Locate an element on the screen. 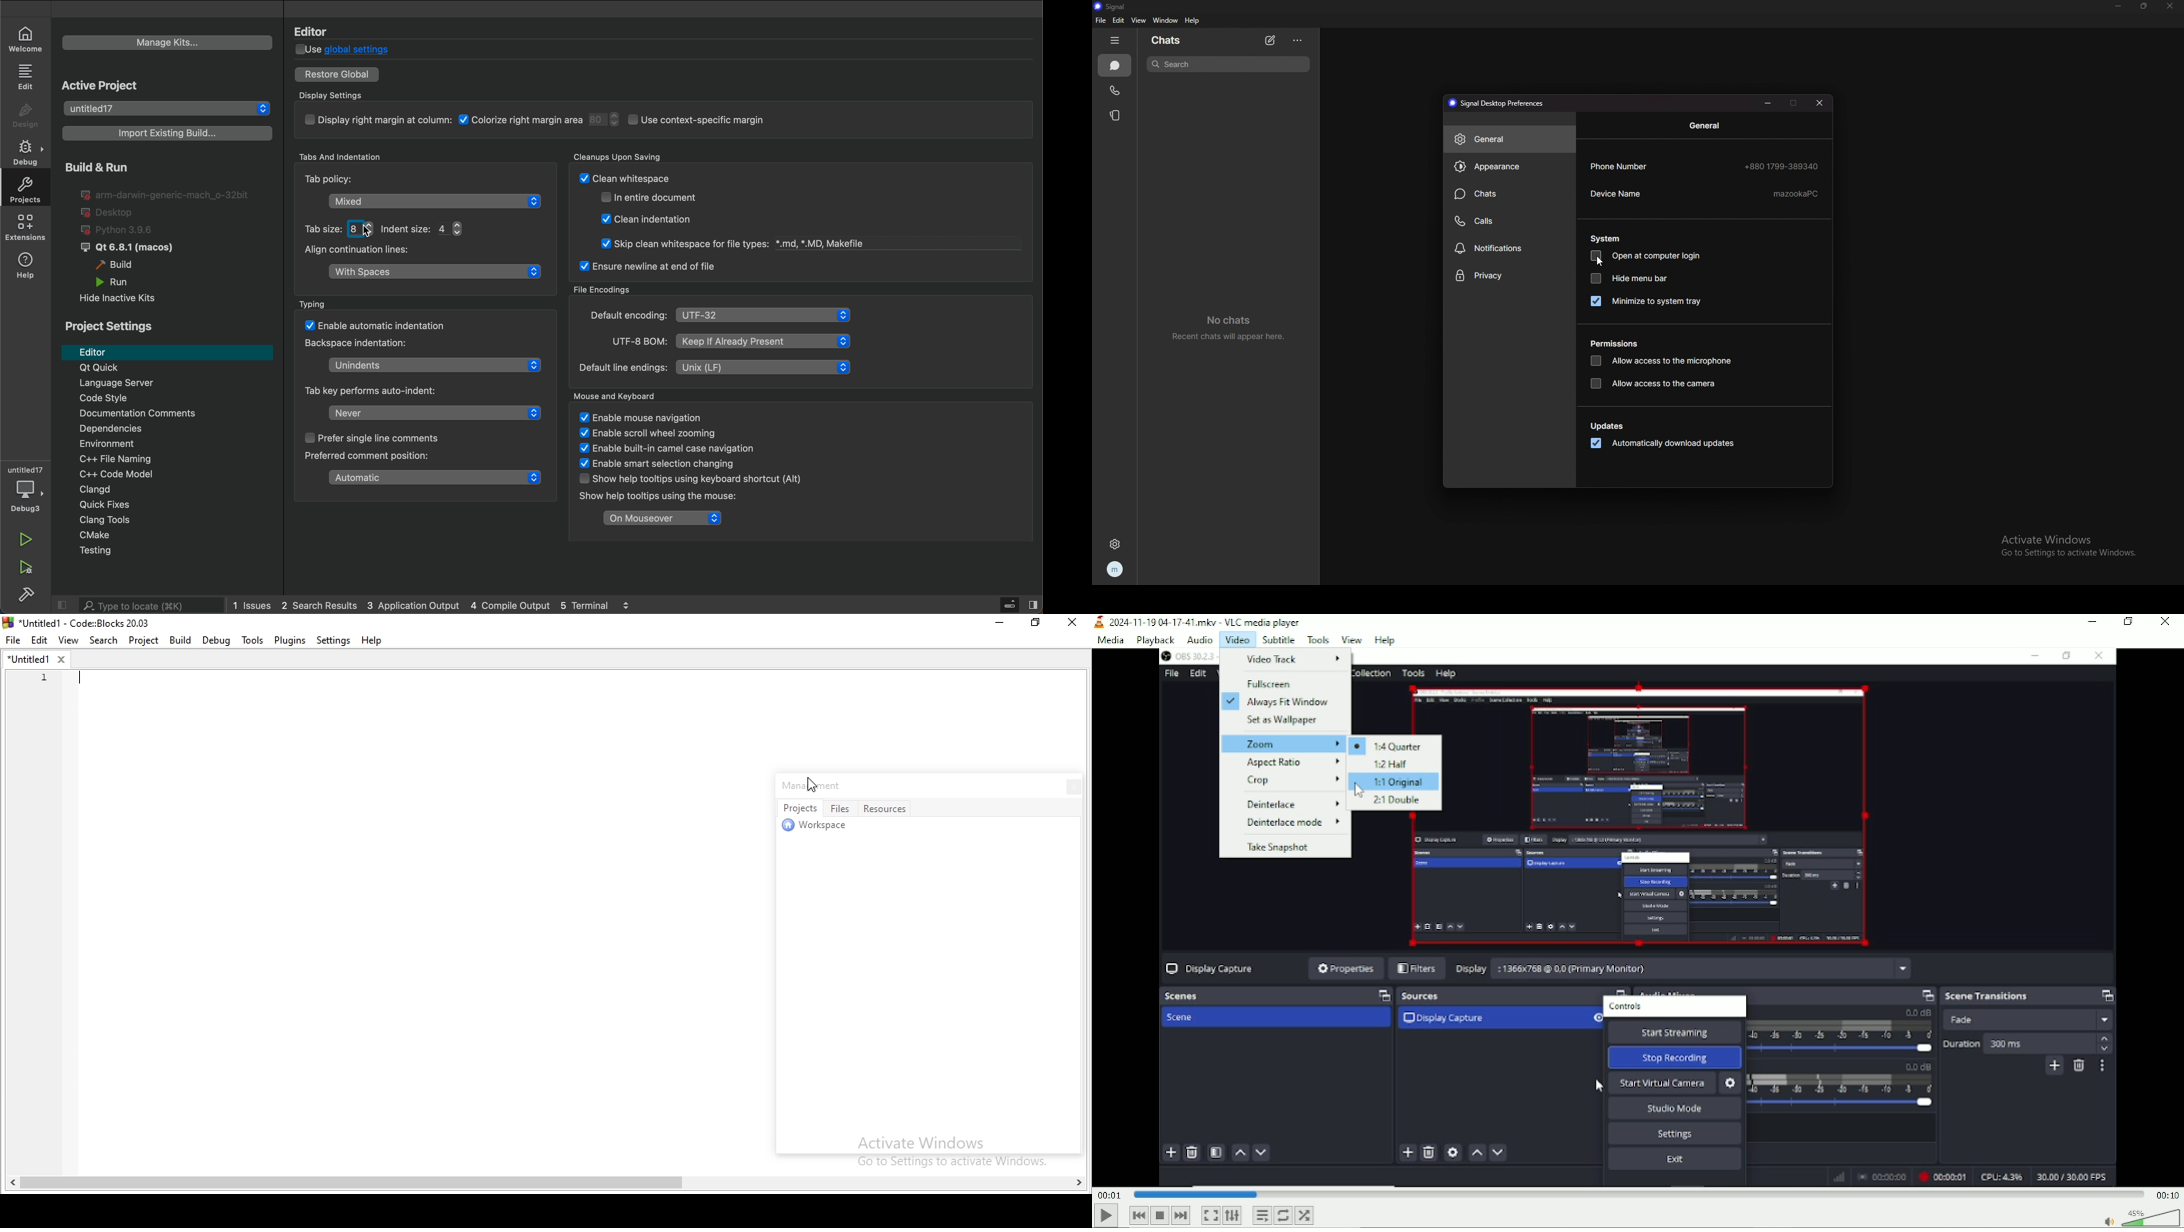 Image resolution: width=2184 pixels, height=1232 pixels. on mouseover is located at coordinates (660, 518).